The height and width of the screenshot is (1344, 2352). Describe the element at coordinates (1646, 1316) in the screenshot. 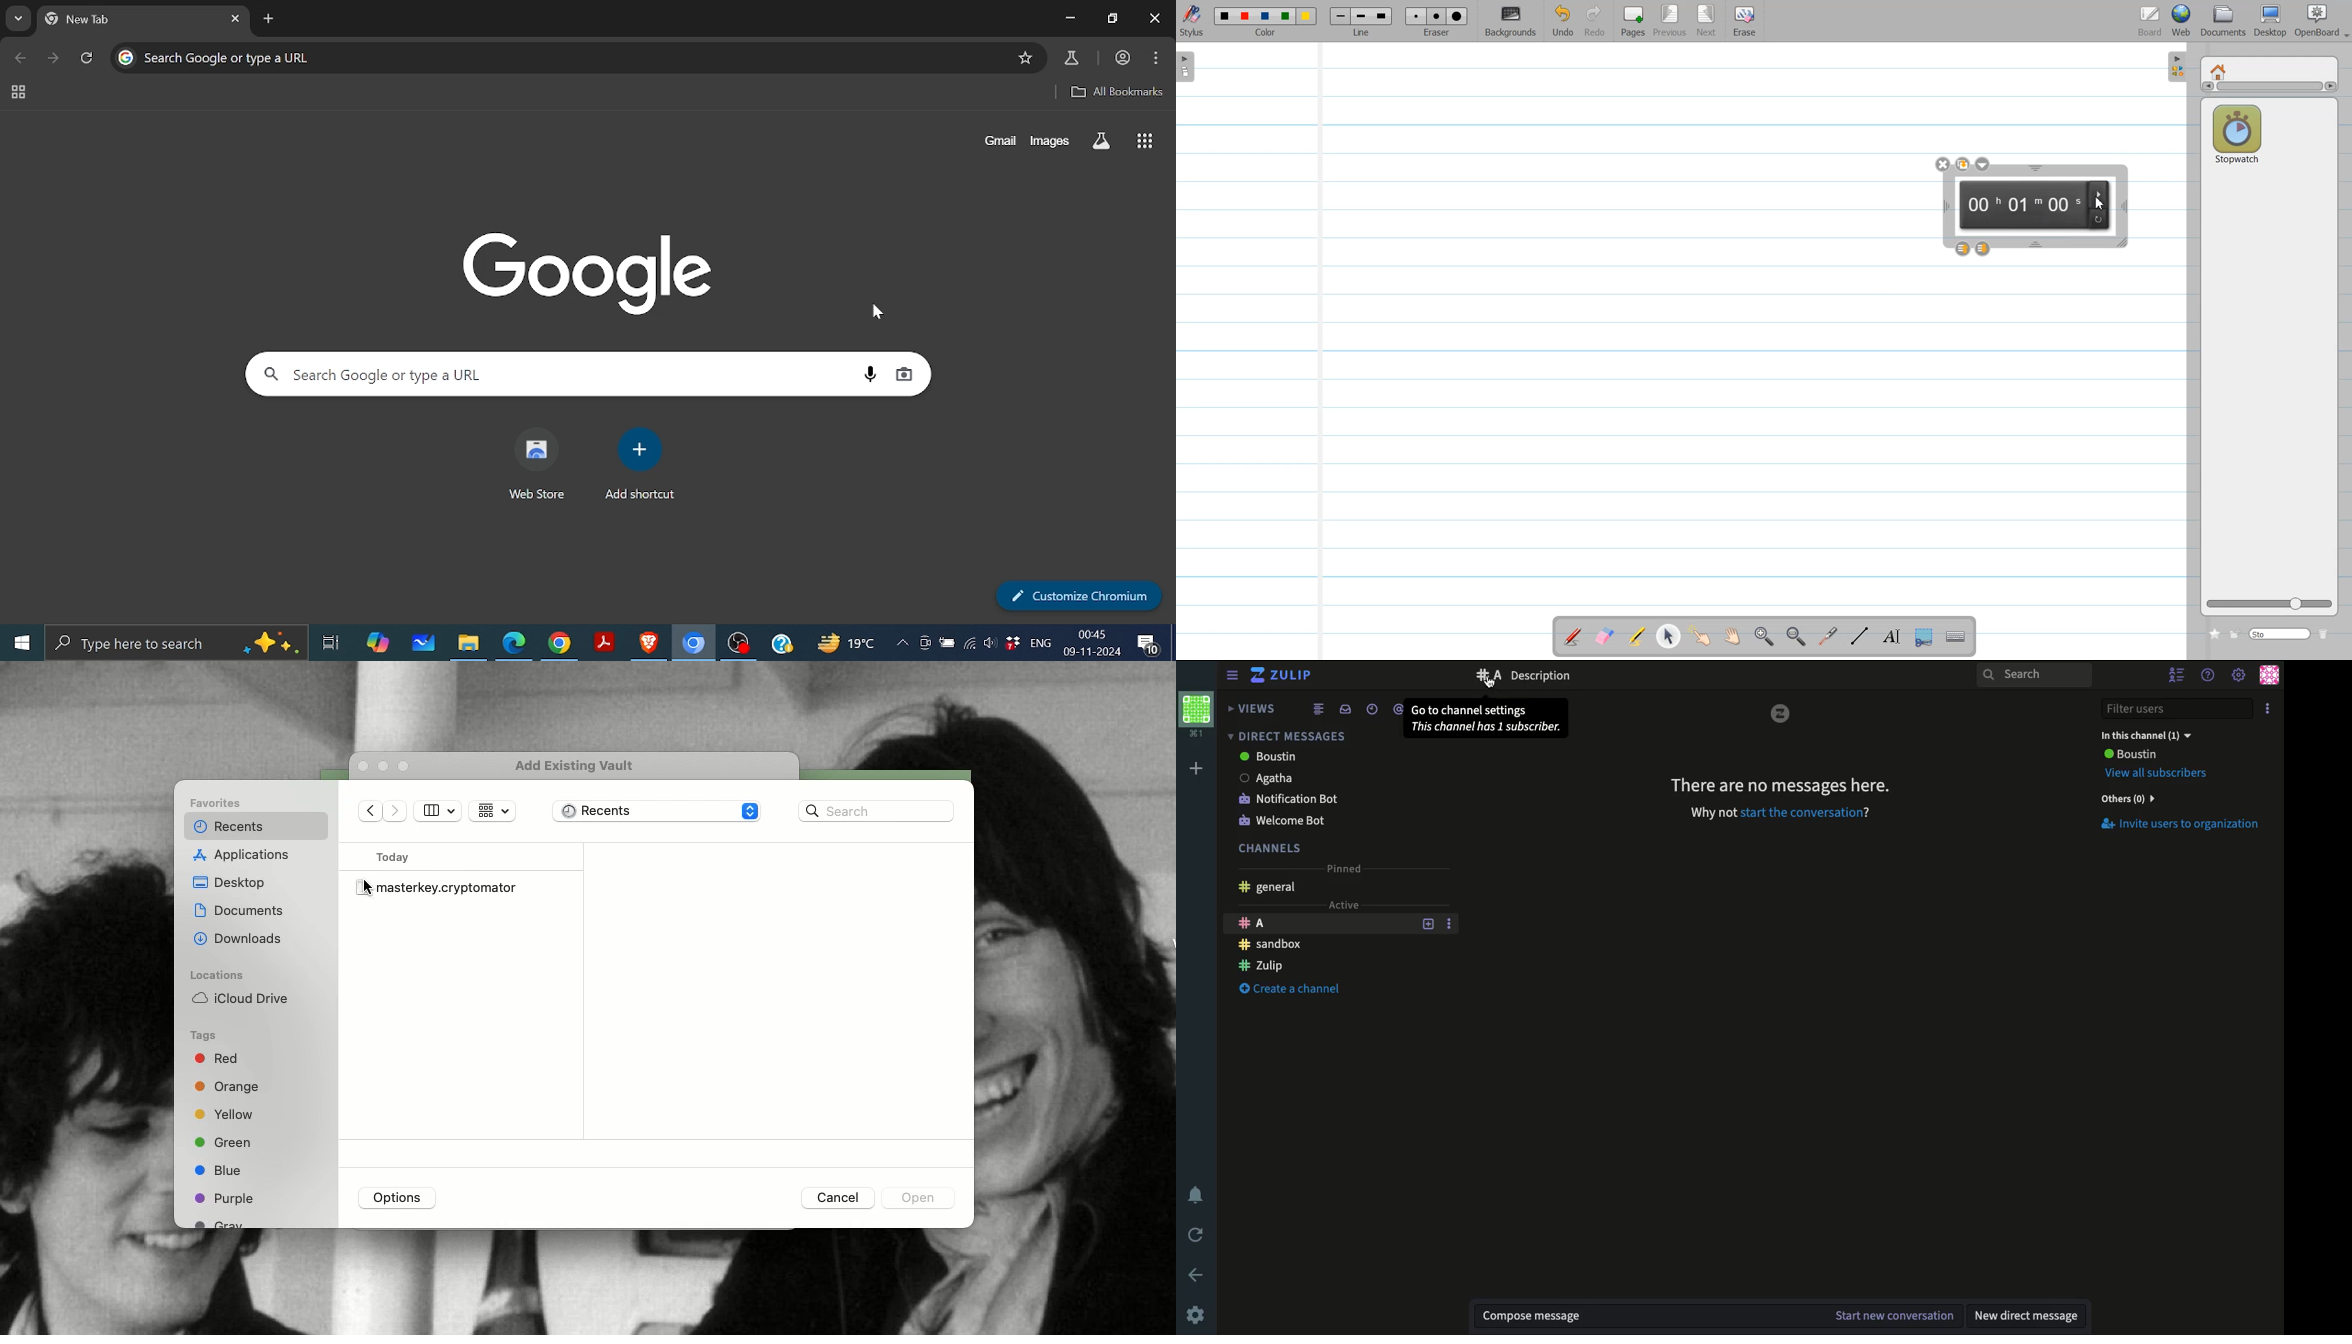

I see `Messages` at that location.